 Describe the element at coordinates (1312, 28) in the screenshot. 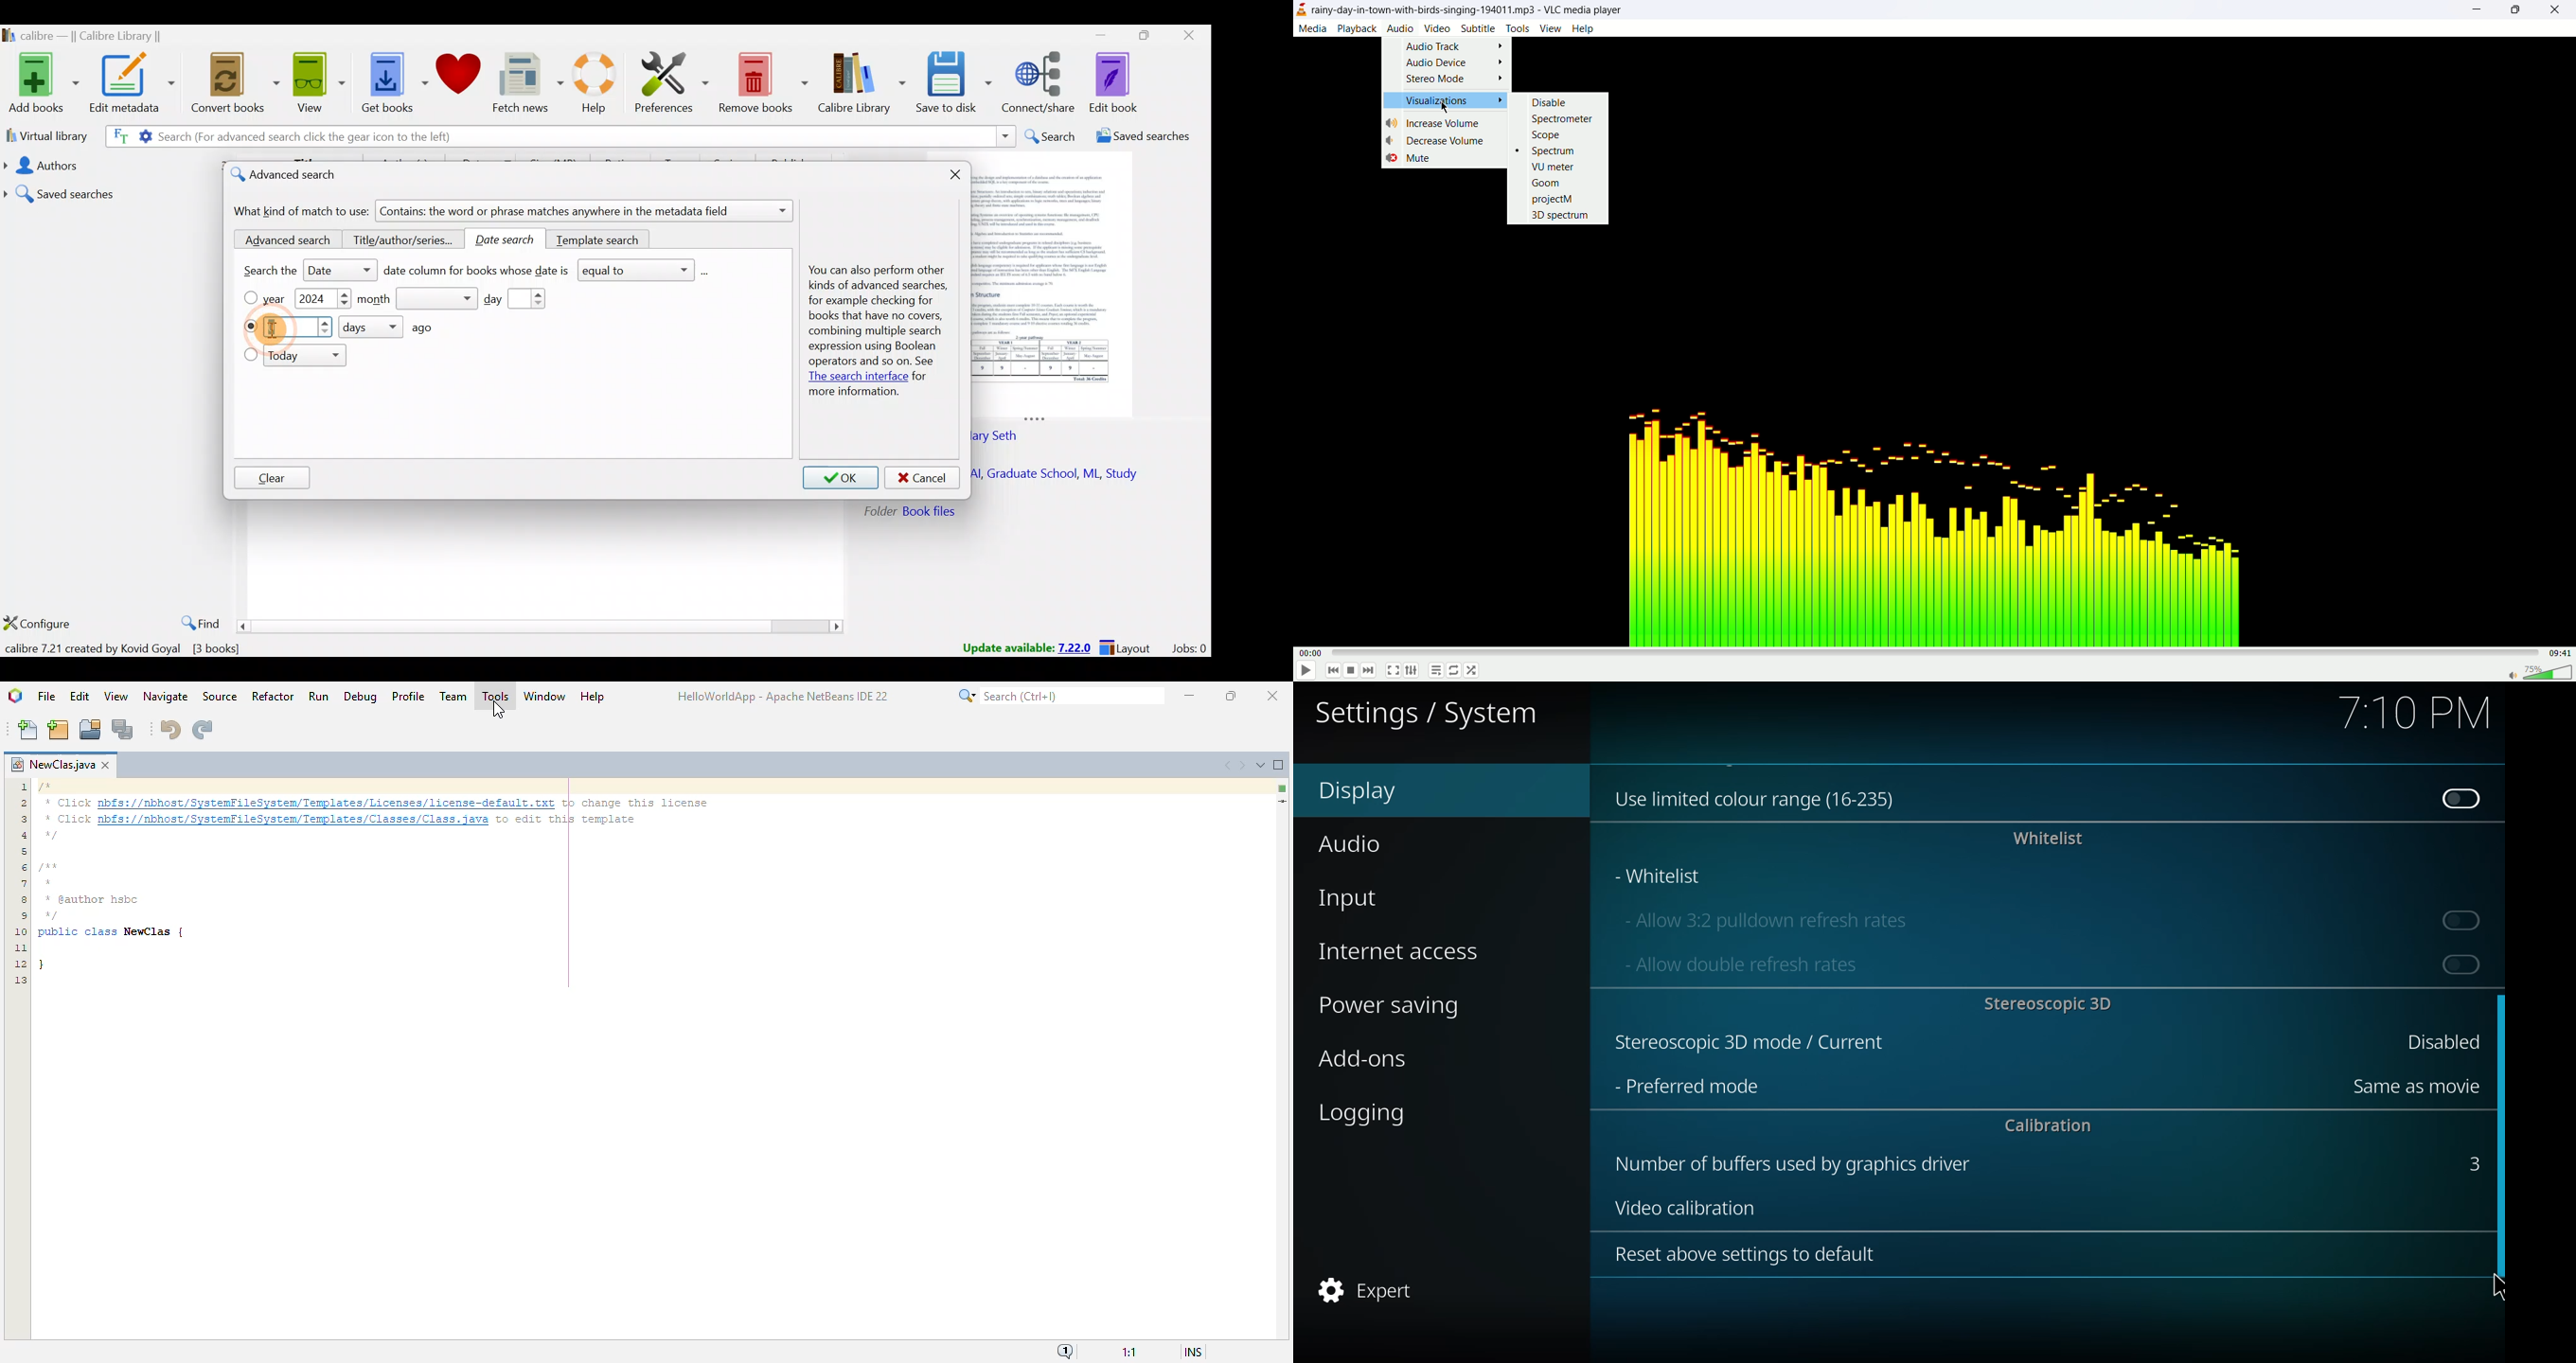

I see `media` at that location.